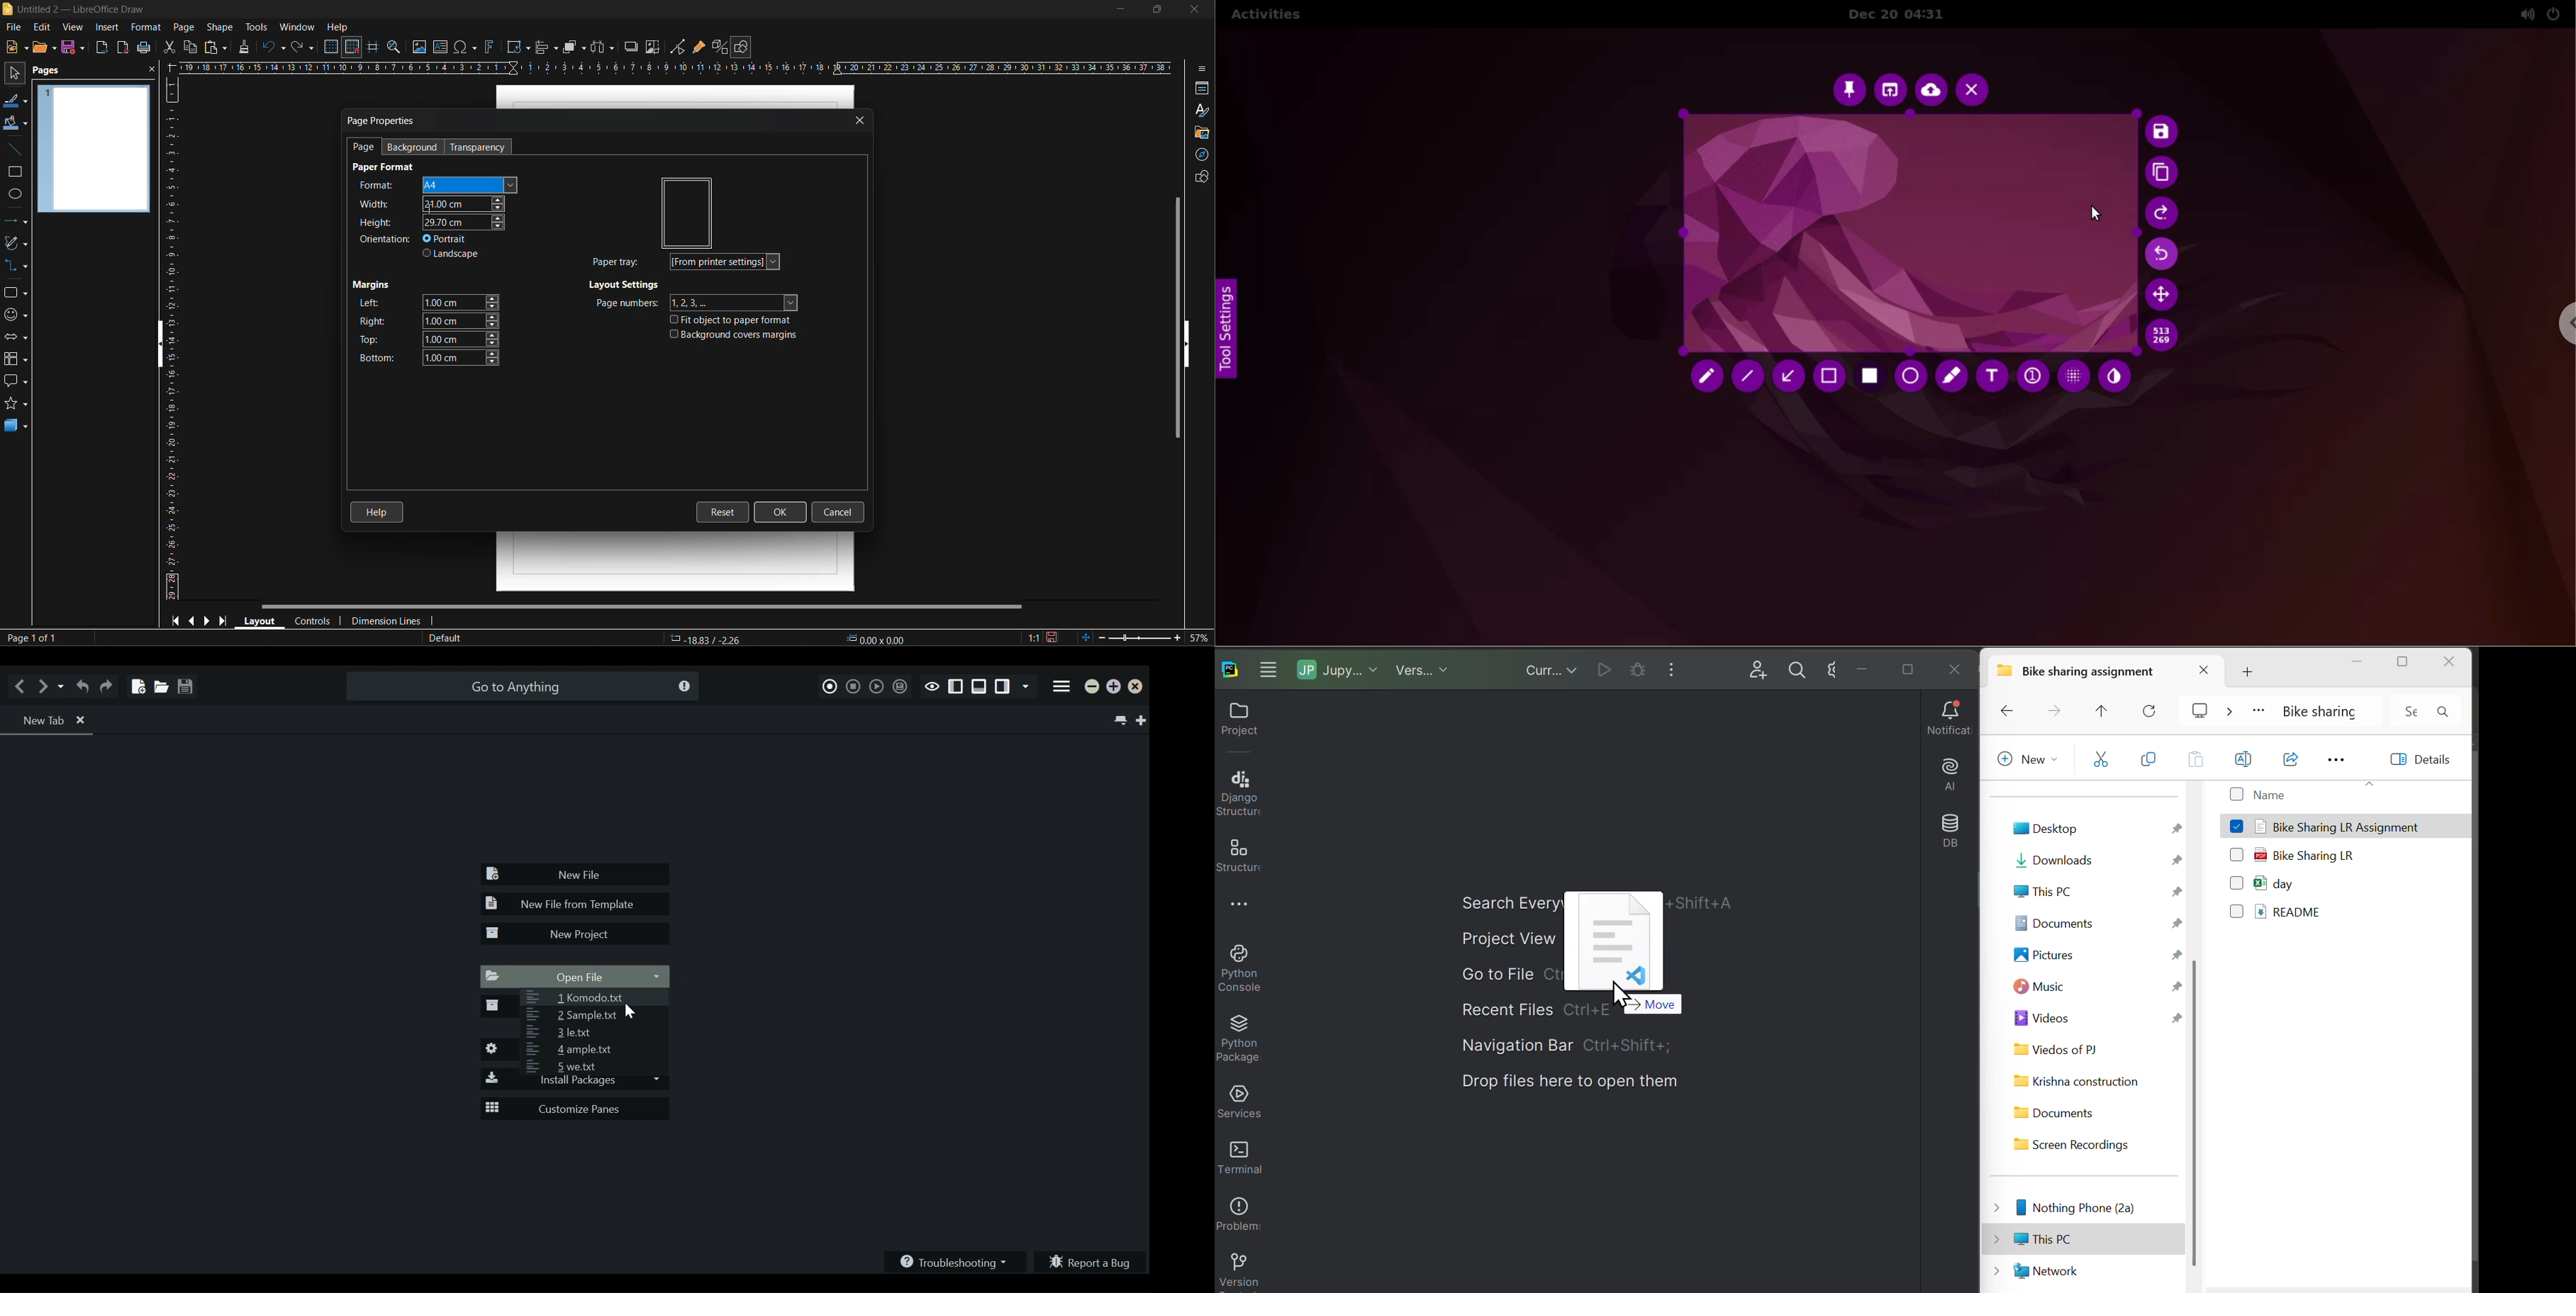  What do you see at coordinates (159, 684) in the screenshot?
I see `Open` at bounding box center [159, 684].